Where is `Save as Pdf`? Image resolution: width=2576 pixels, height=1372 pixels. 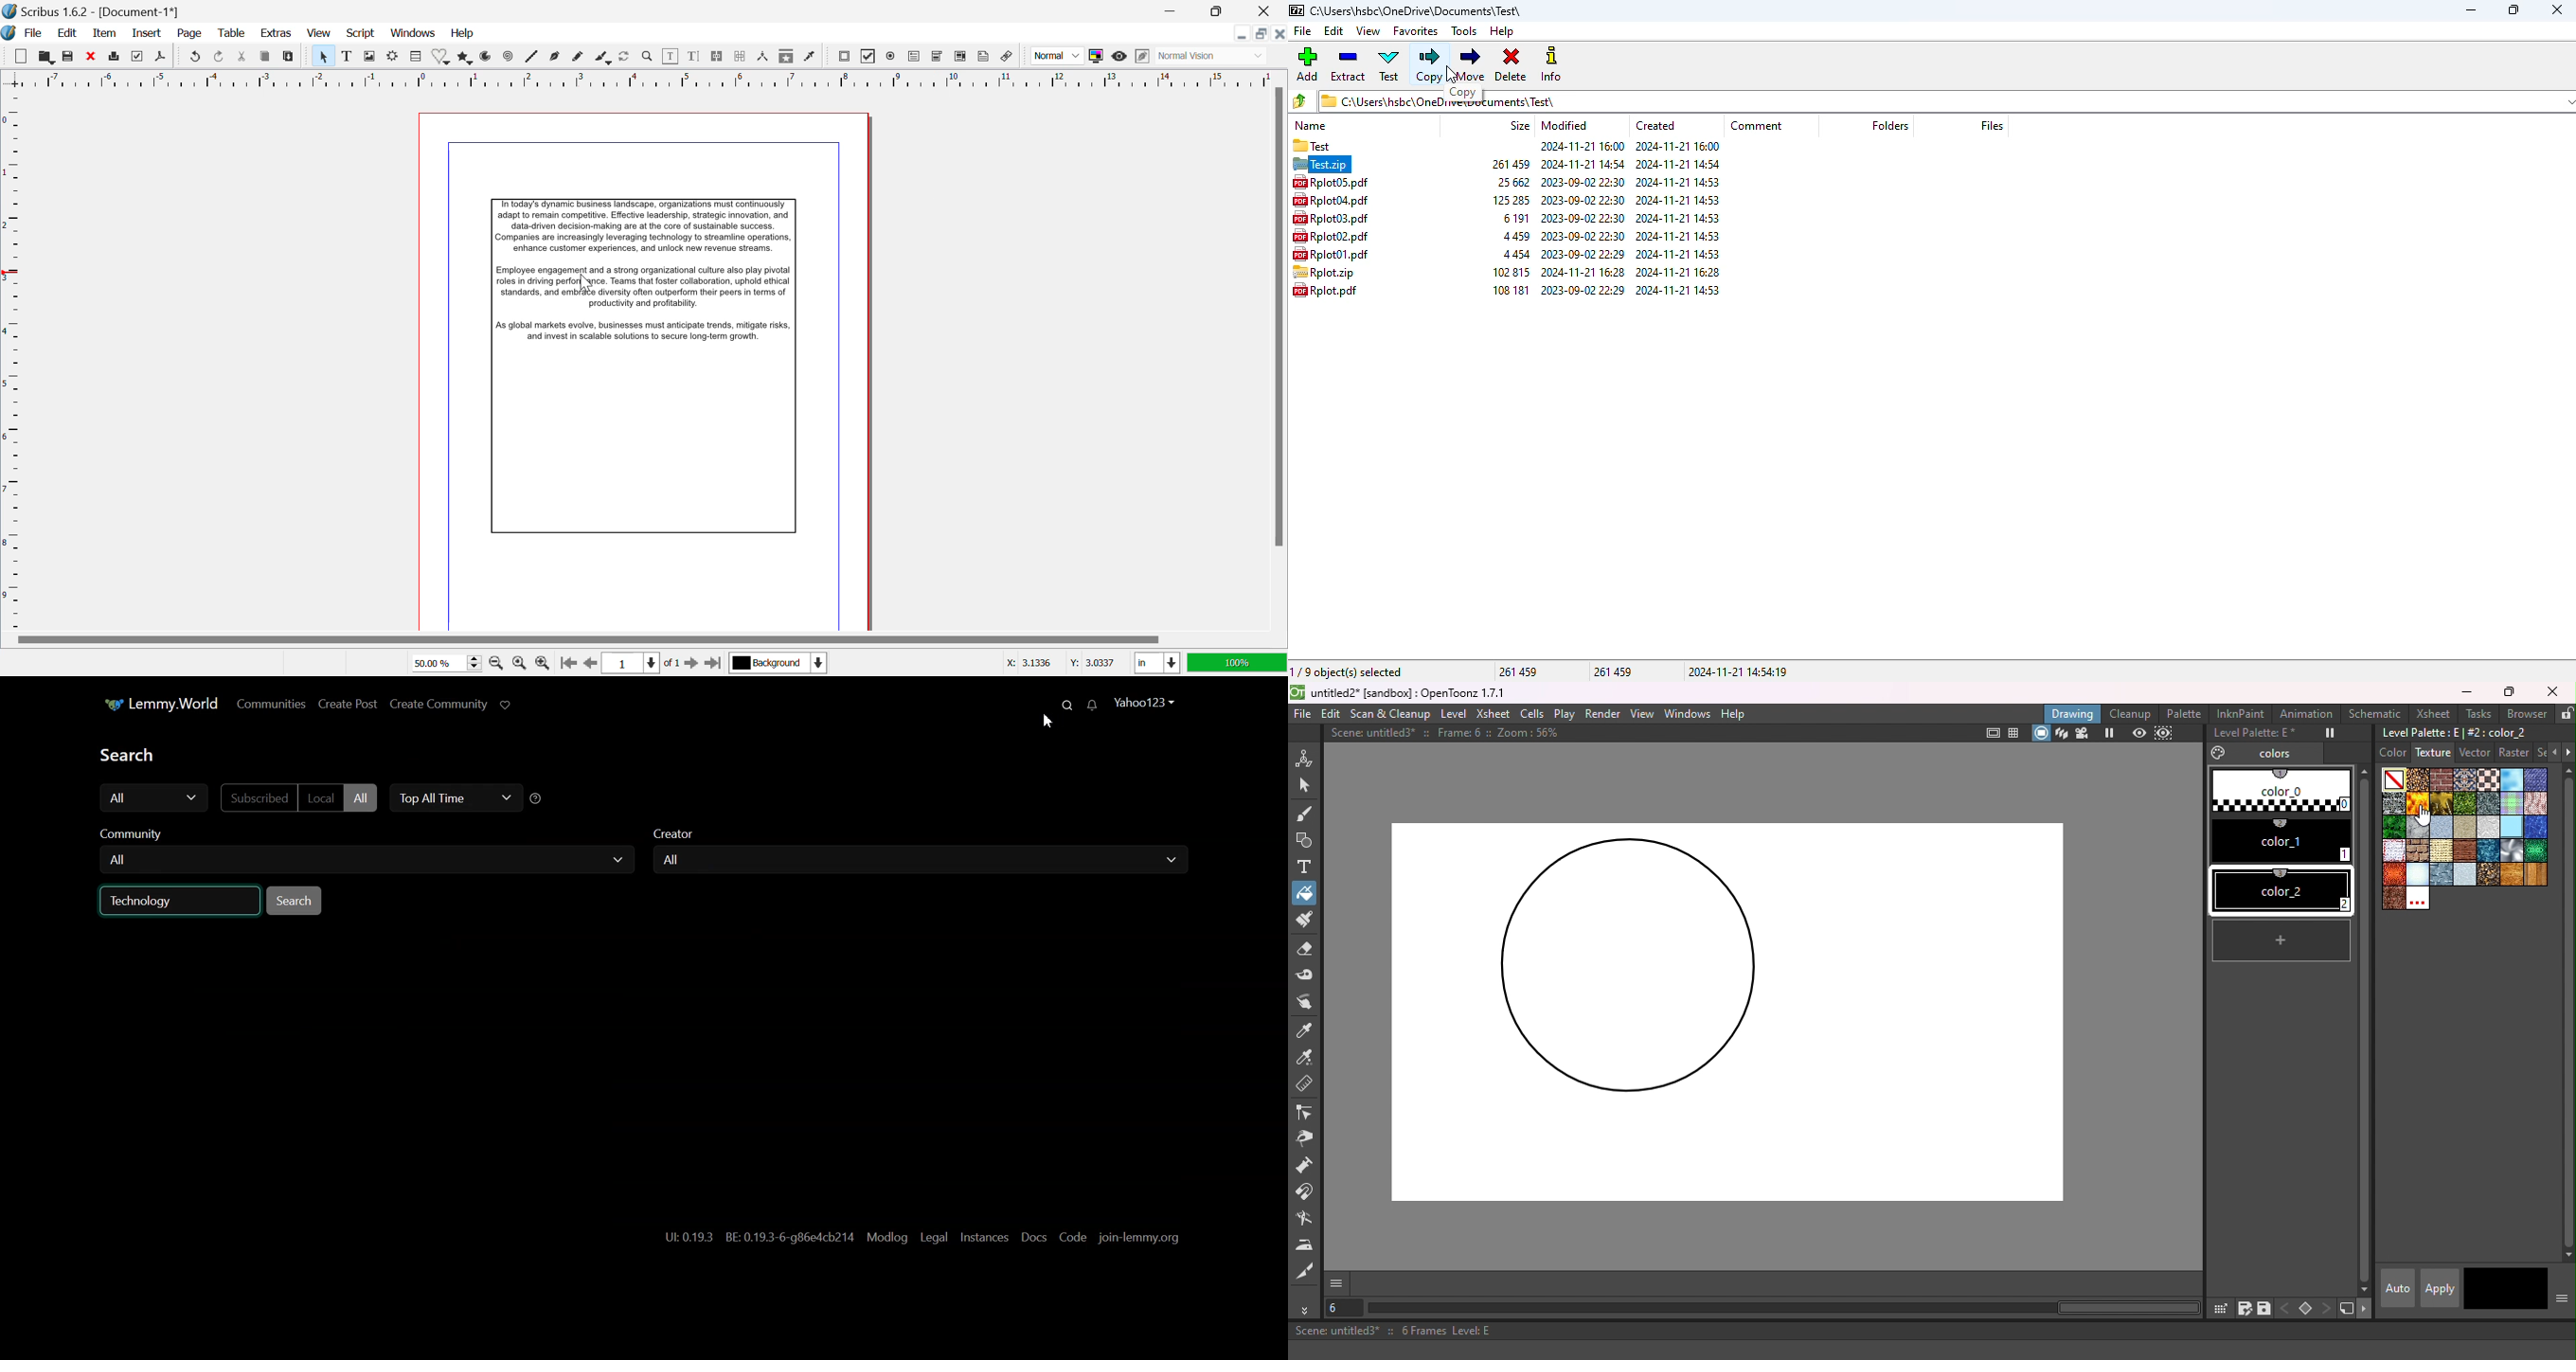 Save as Pdf is located at coordinates (161, 57).